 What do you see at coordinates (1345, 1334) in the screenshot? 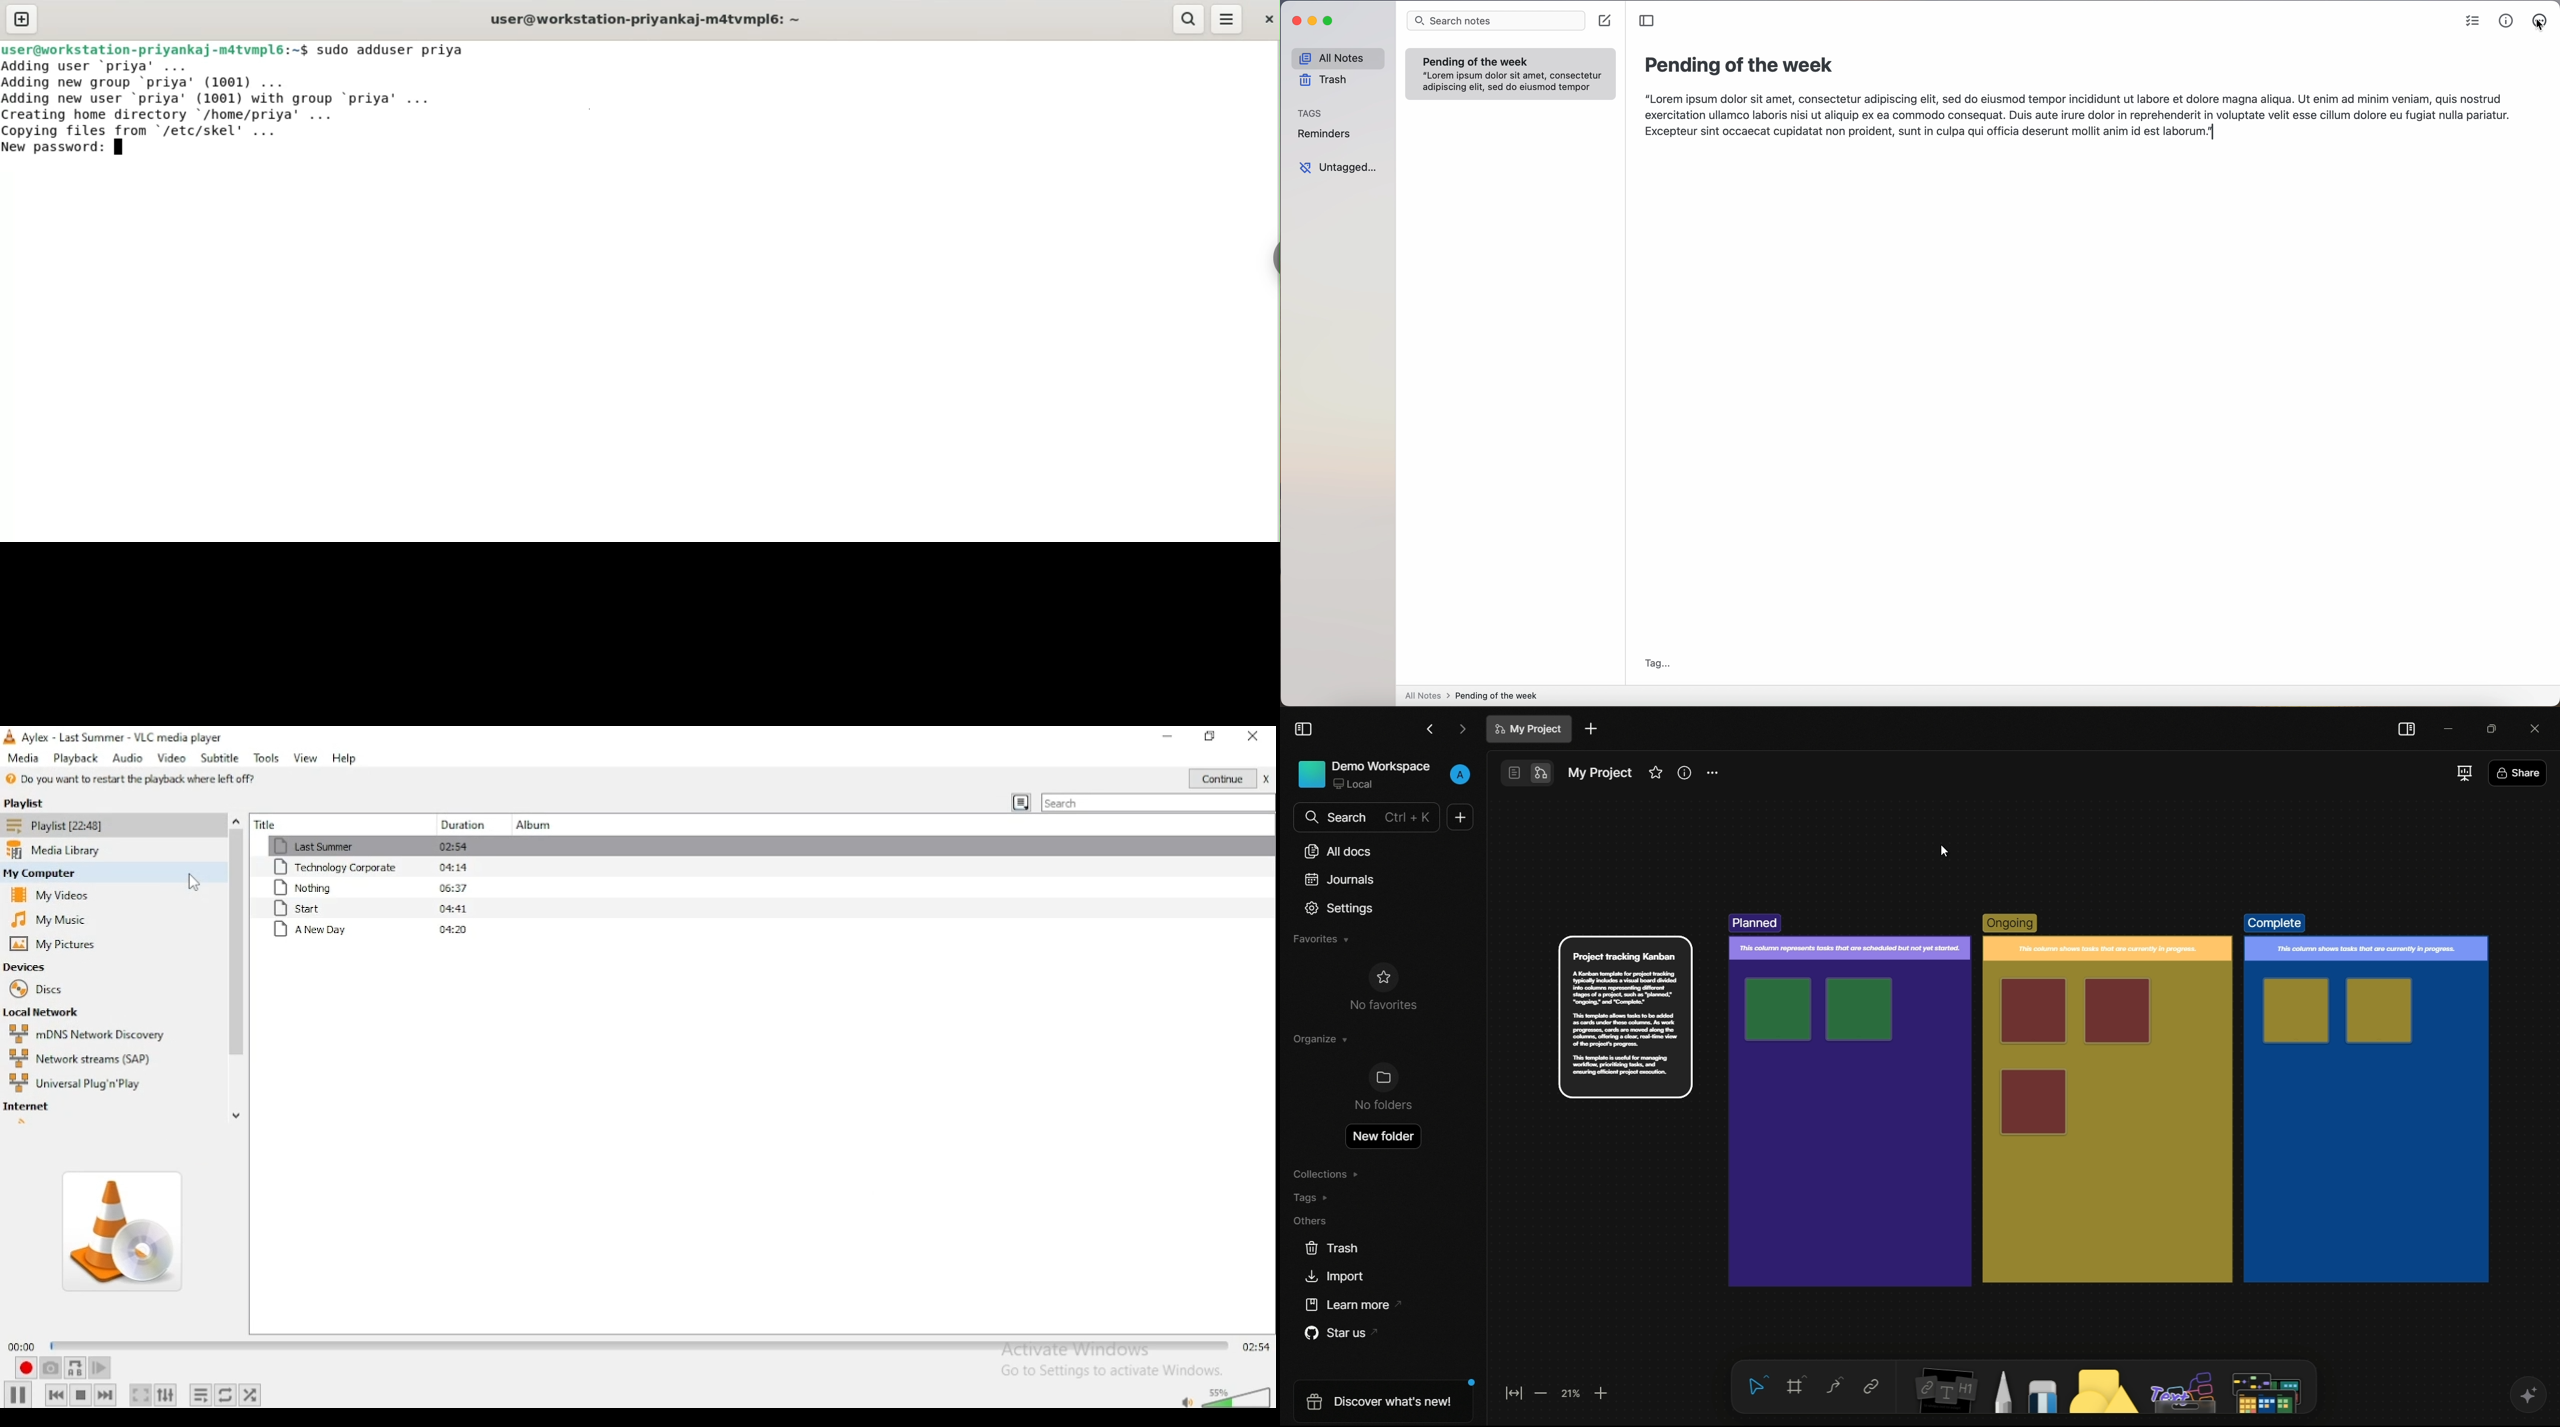
I see `star us` at bounding box center [1345, 1334].